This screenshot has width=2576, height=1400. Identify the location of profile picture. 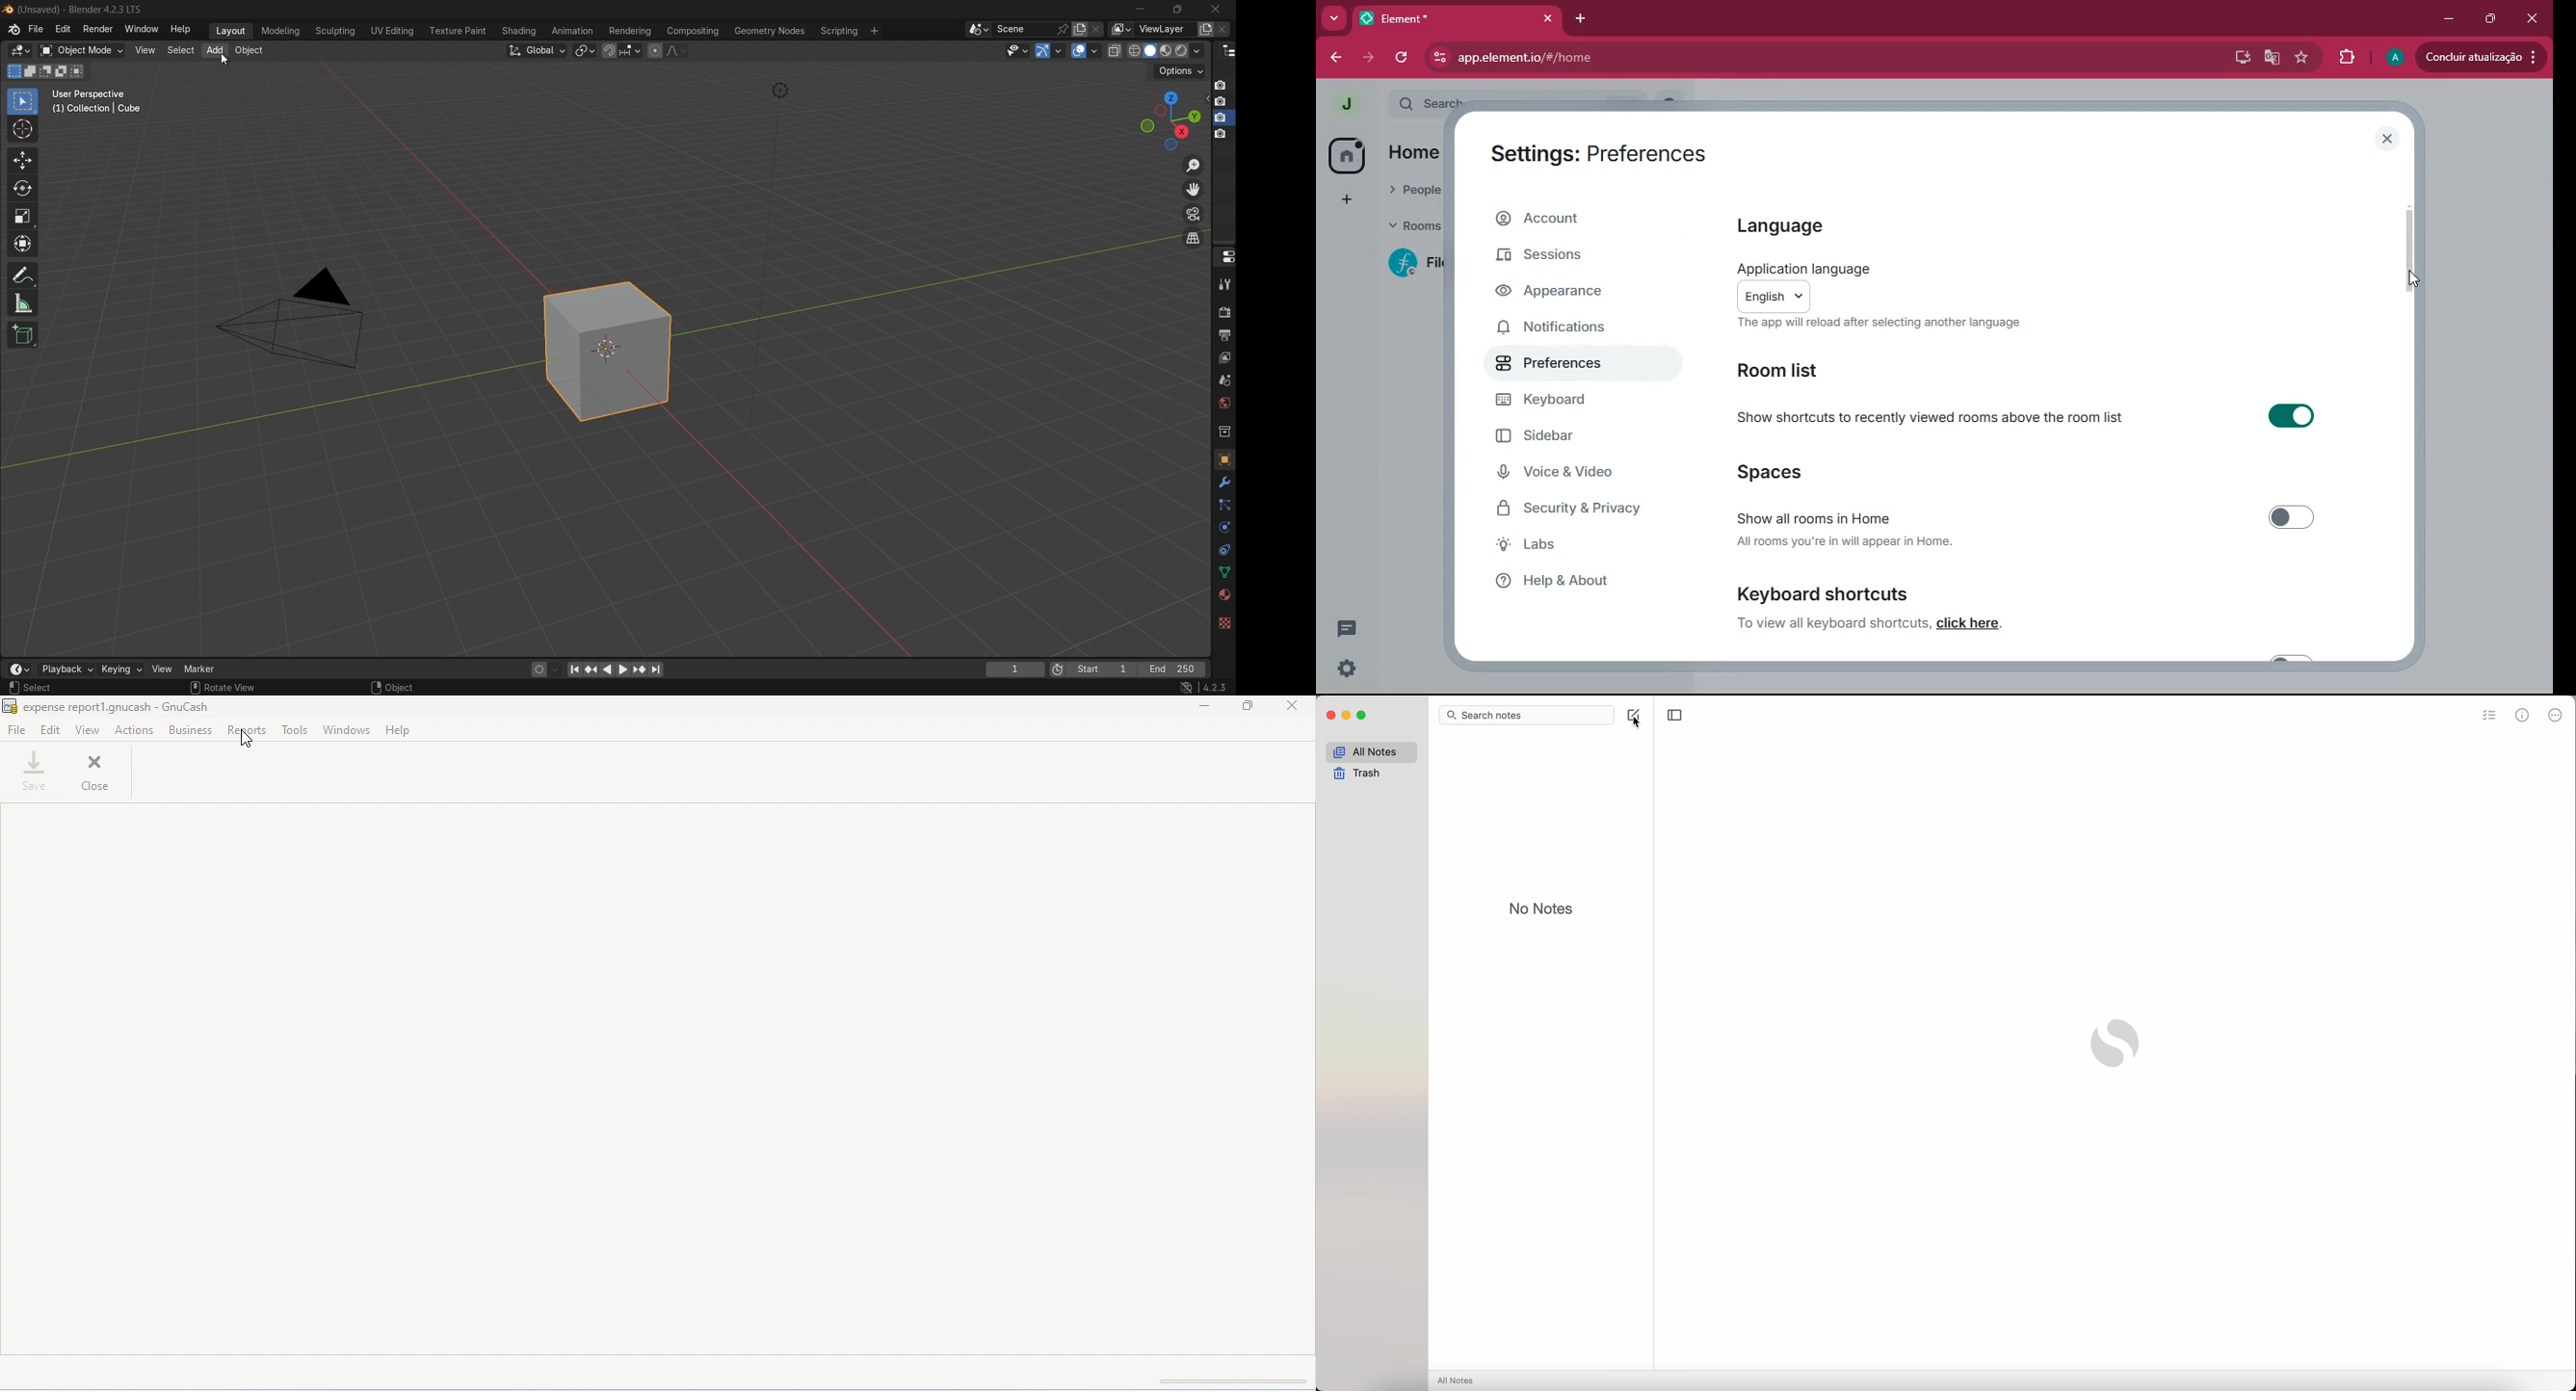
(1346, 105).